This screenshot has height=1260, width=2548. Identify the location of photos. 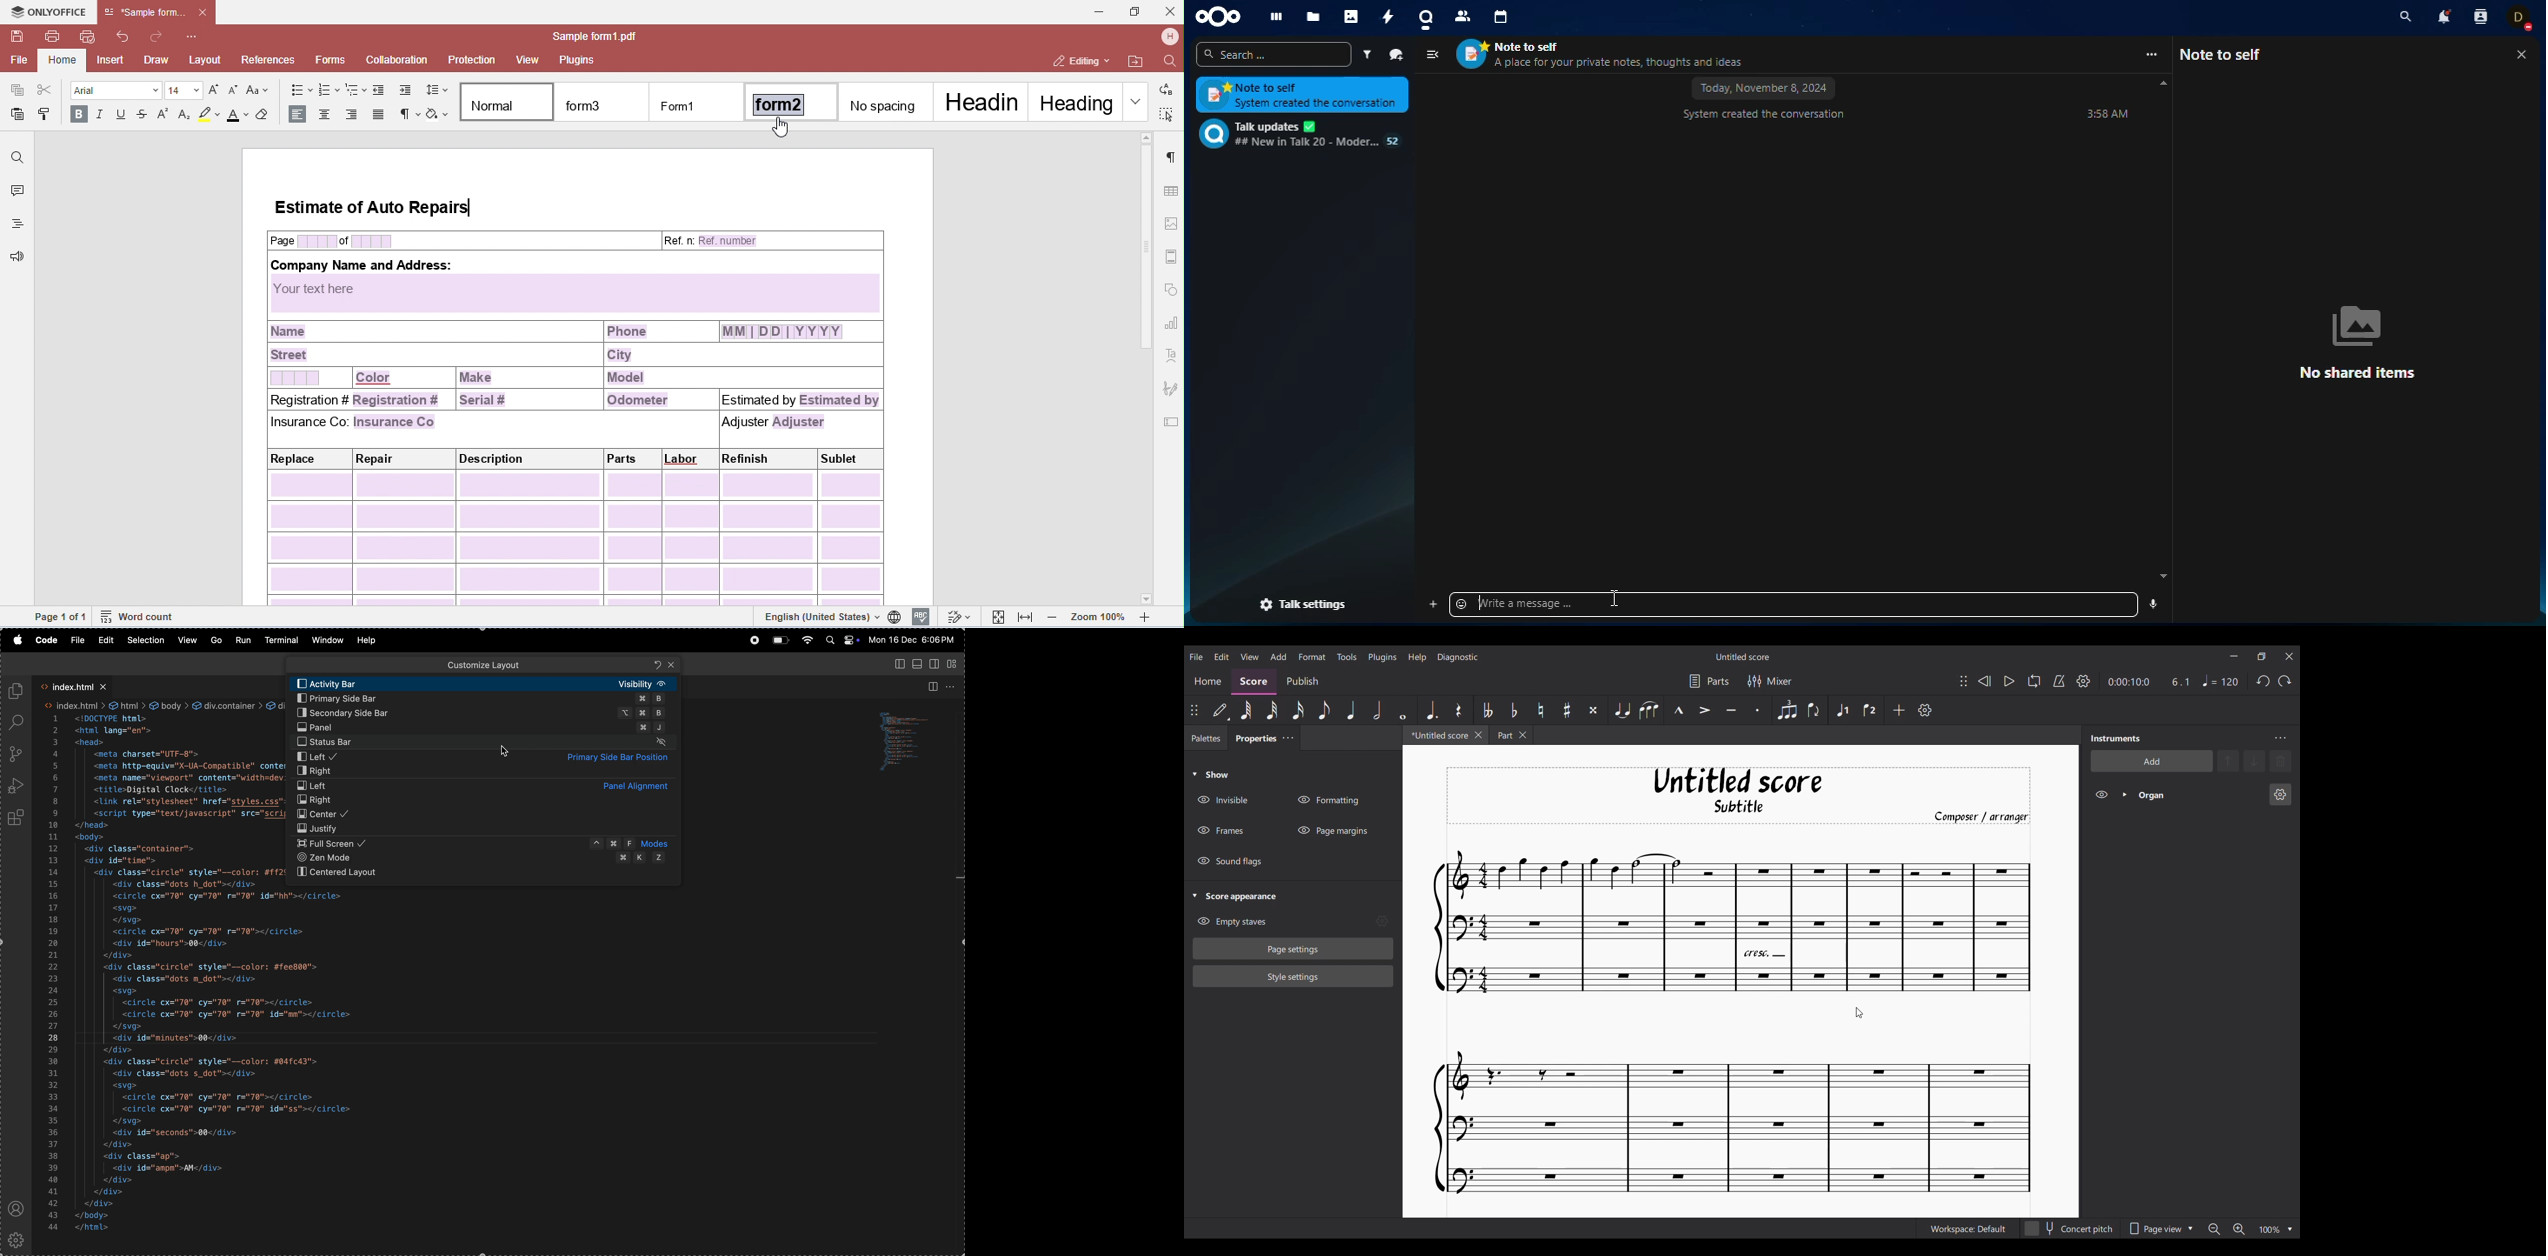
(1354, 17).